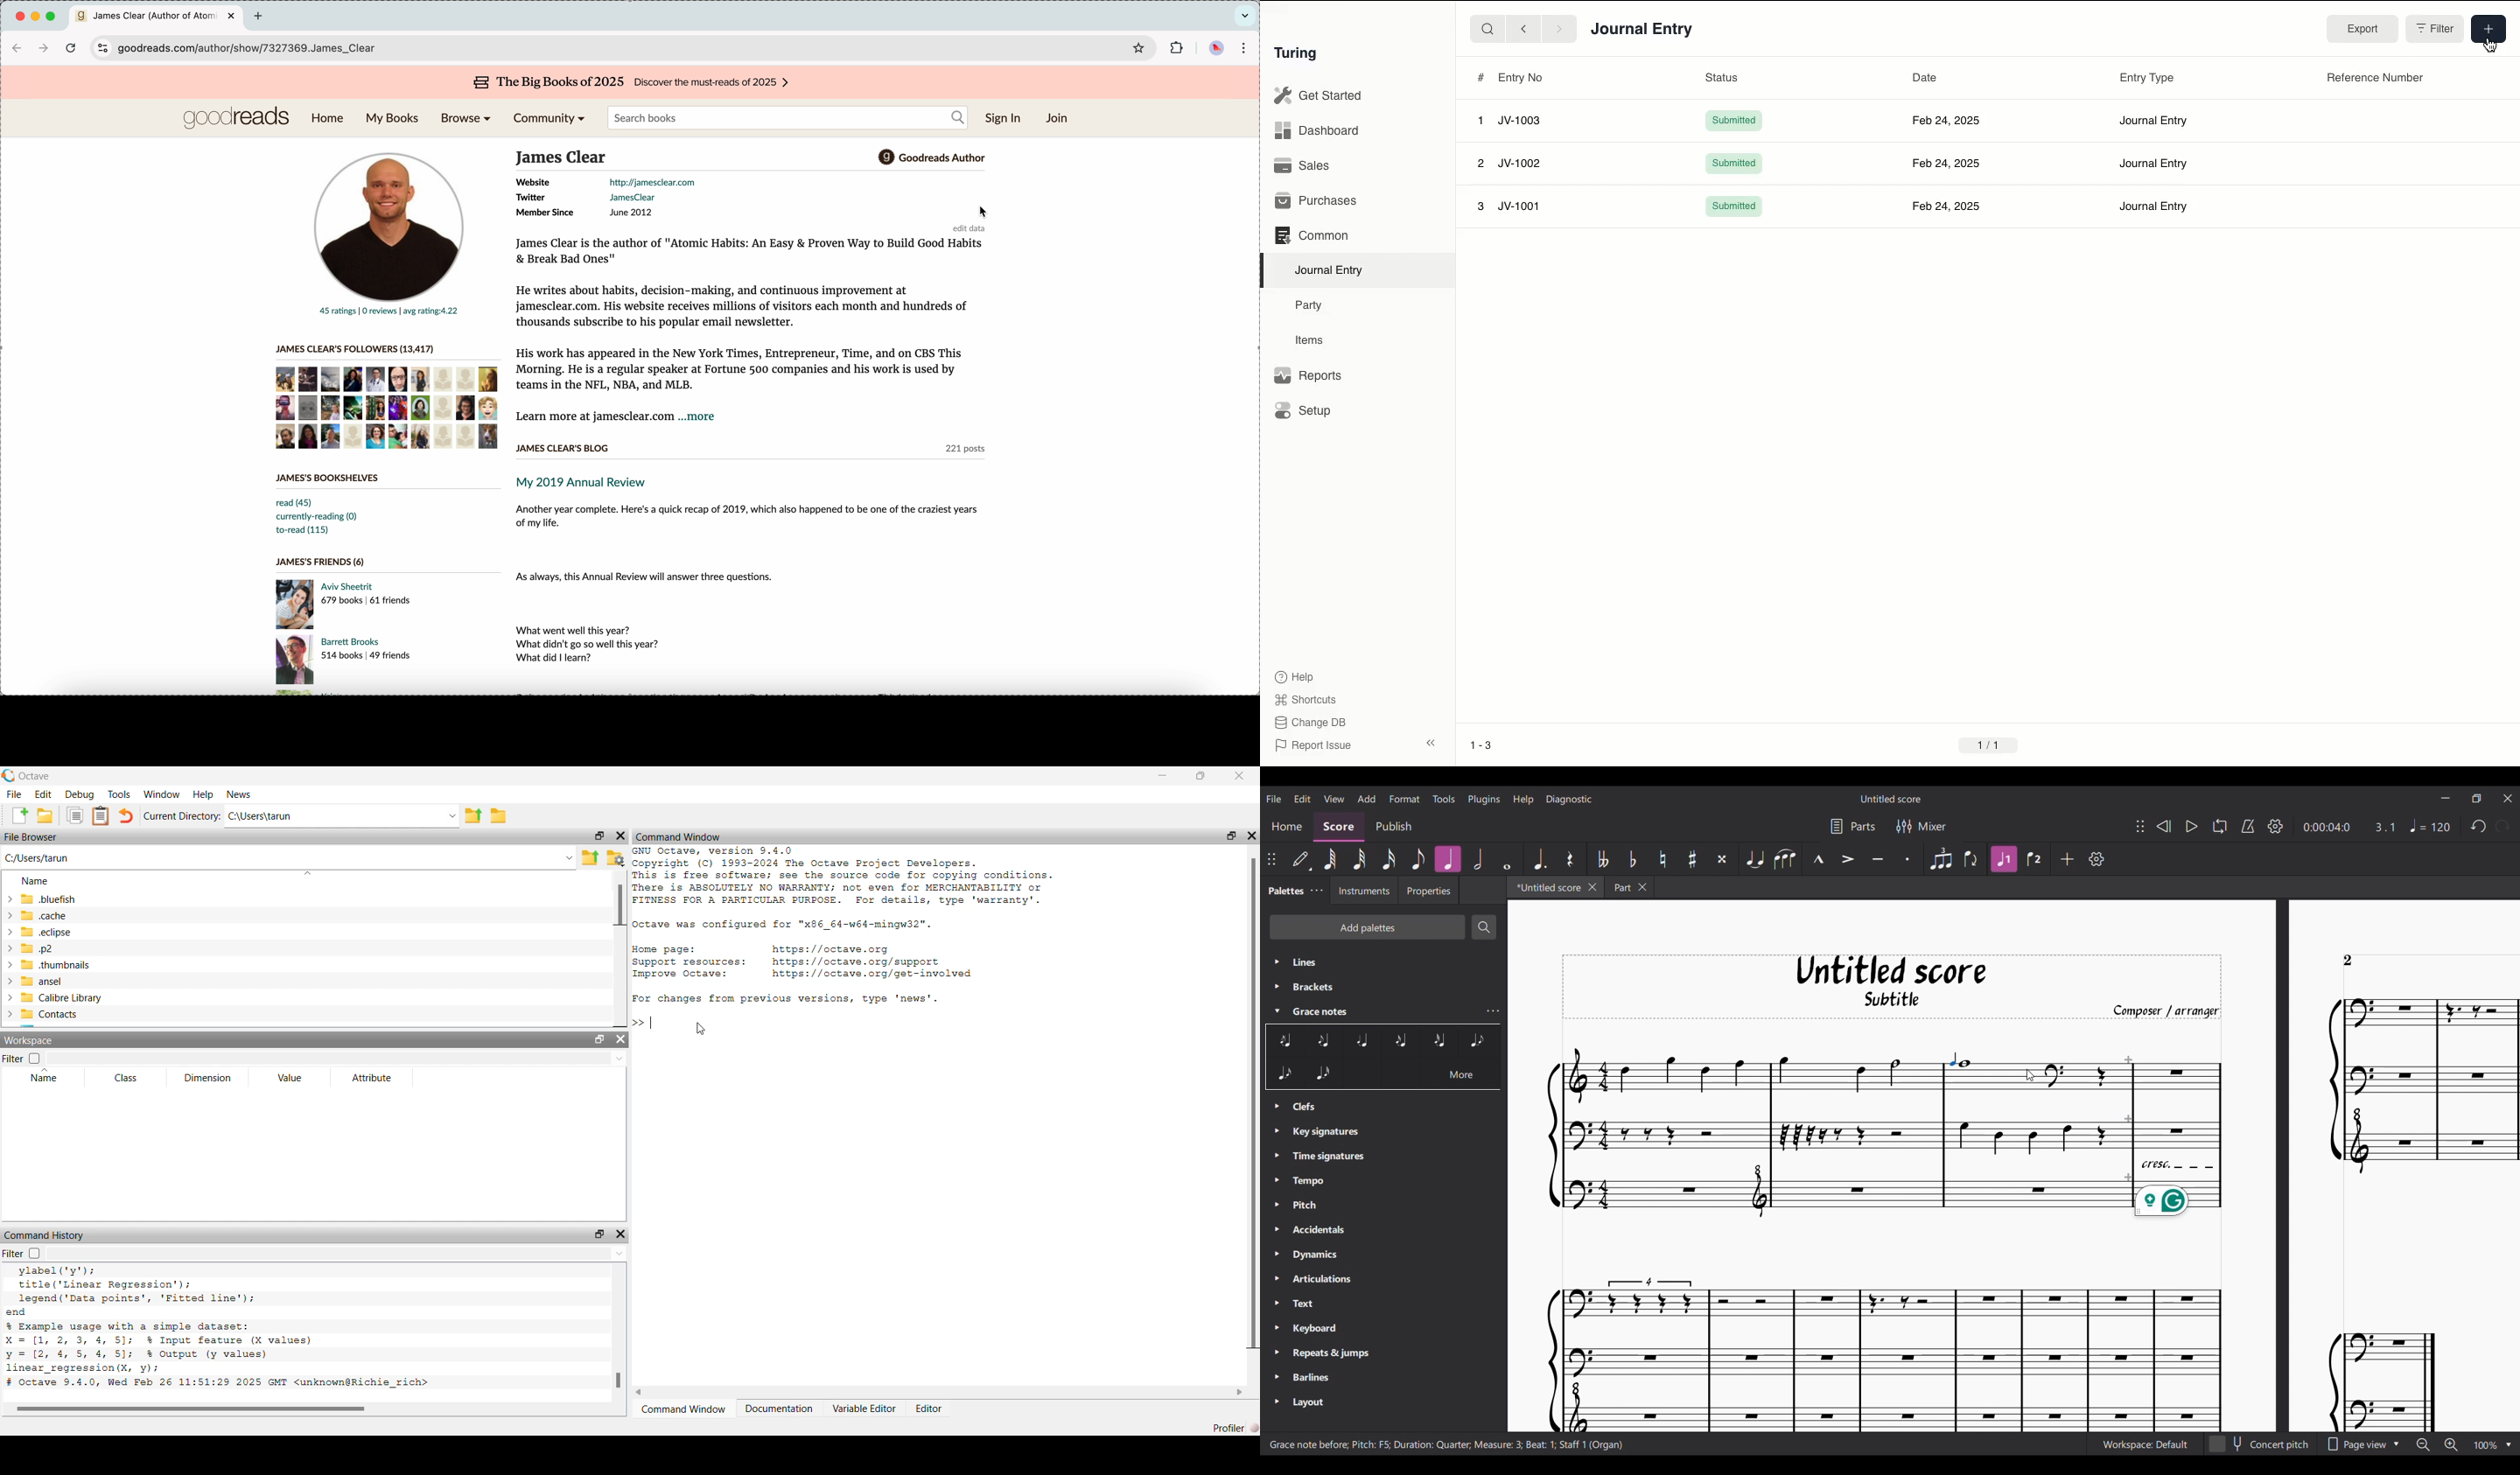 Image resolution: width=2520 pixels, height=1484 pixels. What do you see at coordinates (530, 198) in the screenshot?
I see `Twitter` at bounding box center [530, 198].